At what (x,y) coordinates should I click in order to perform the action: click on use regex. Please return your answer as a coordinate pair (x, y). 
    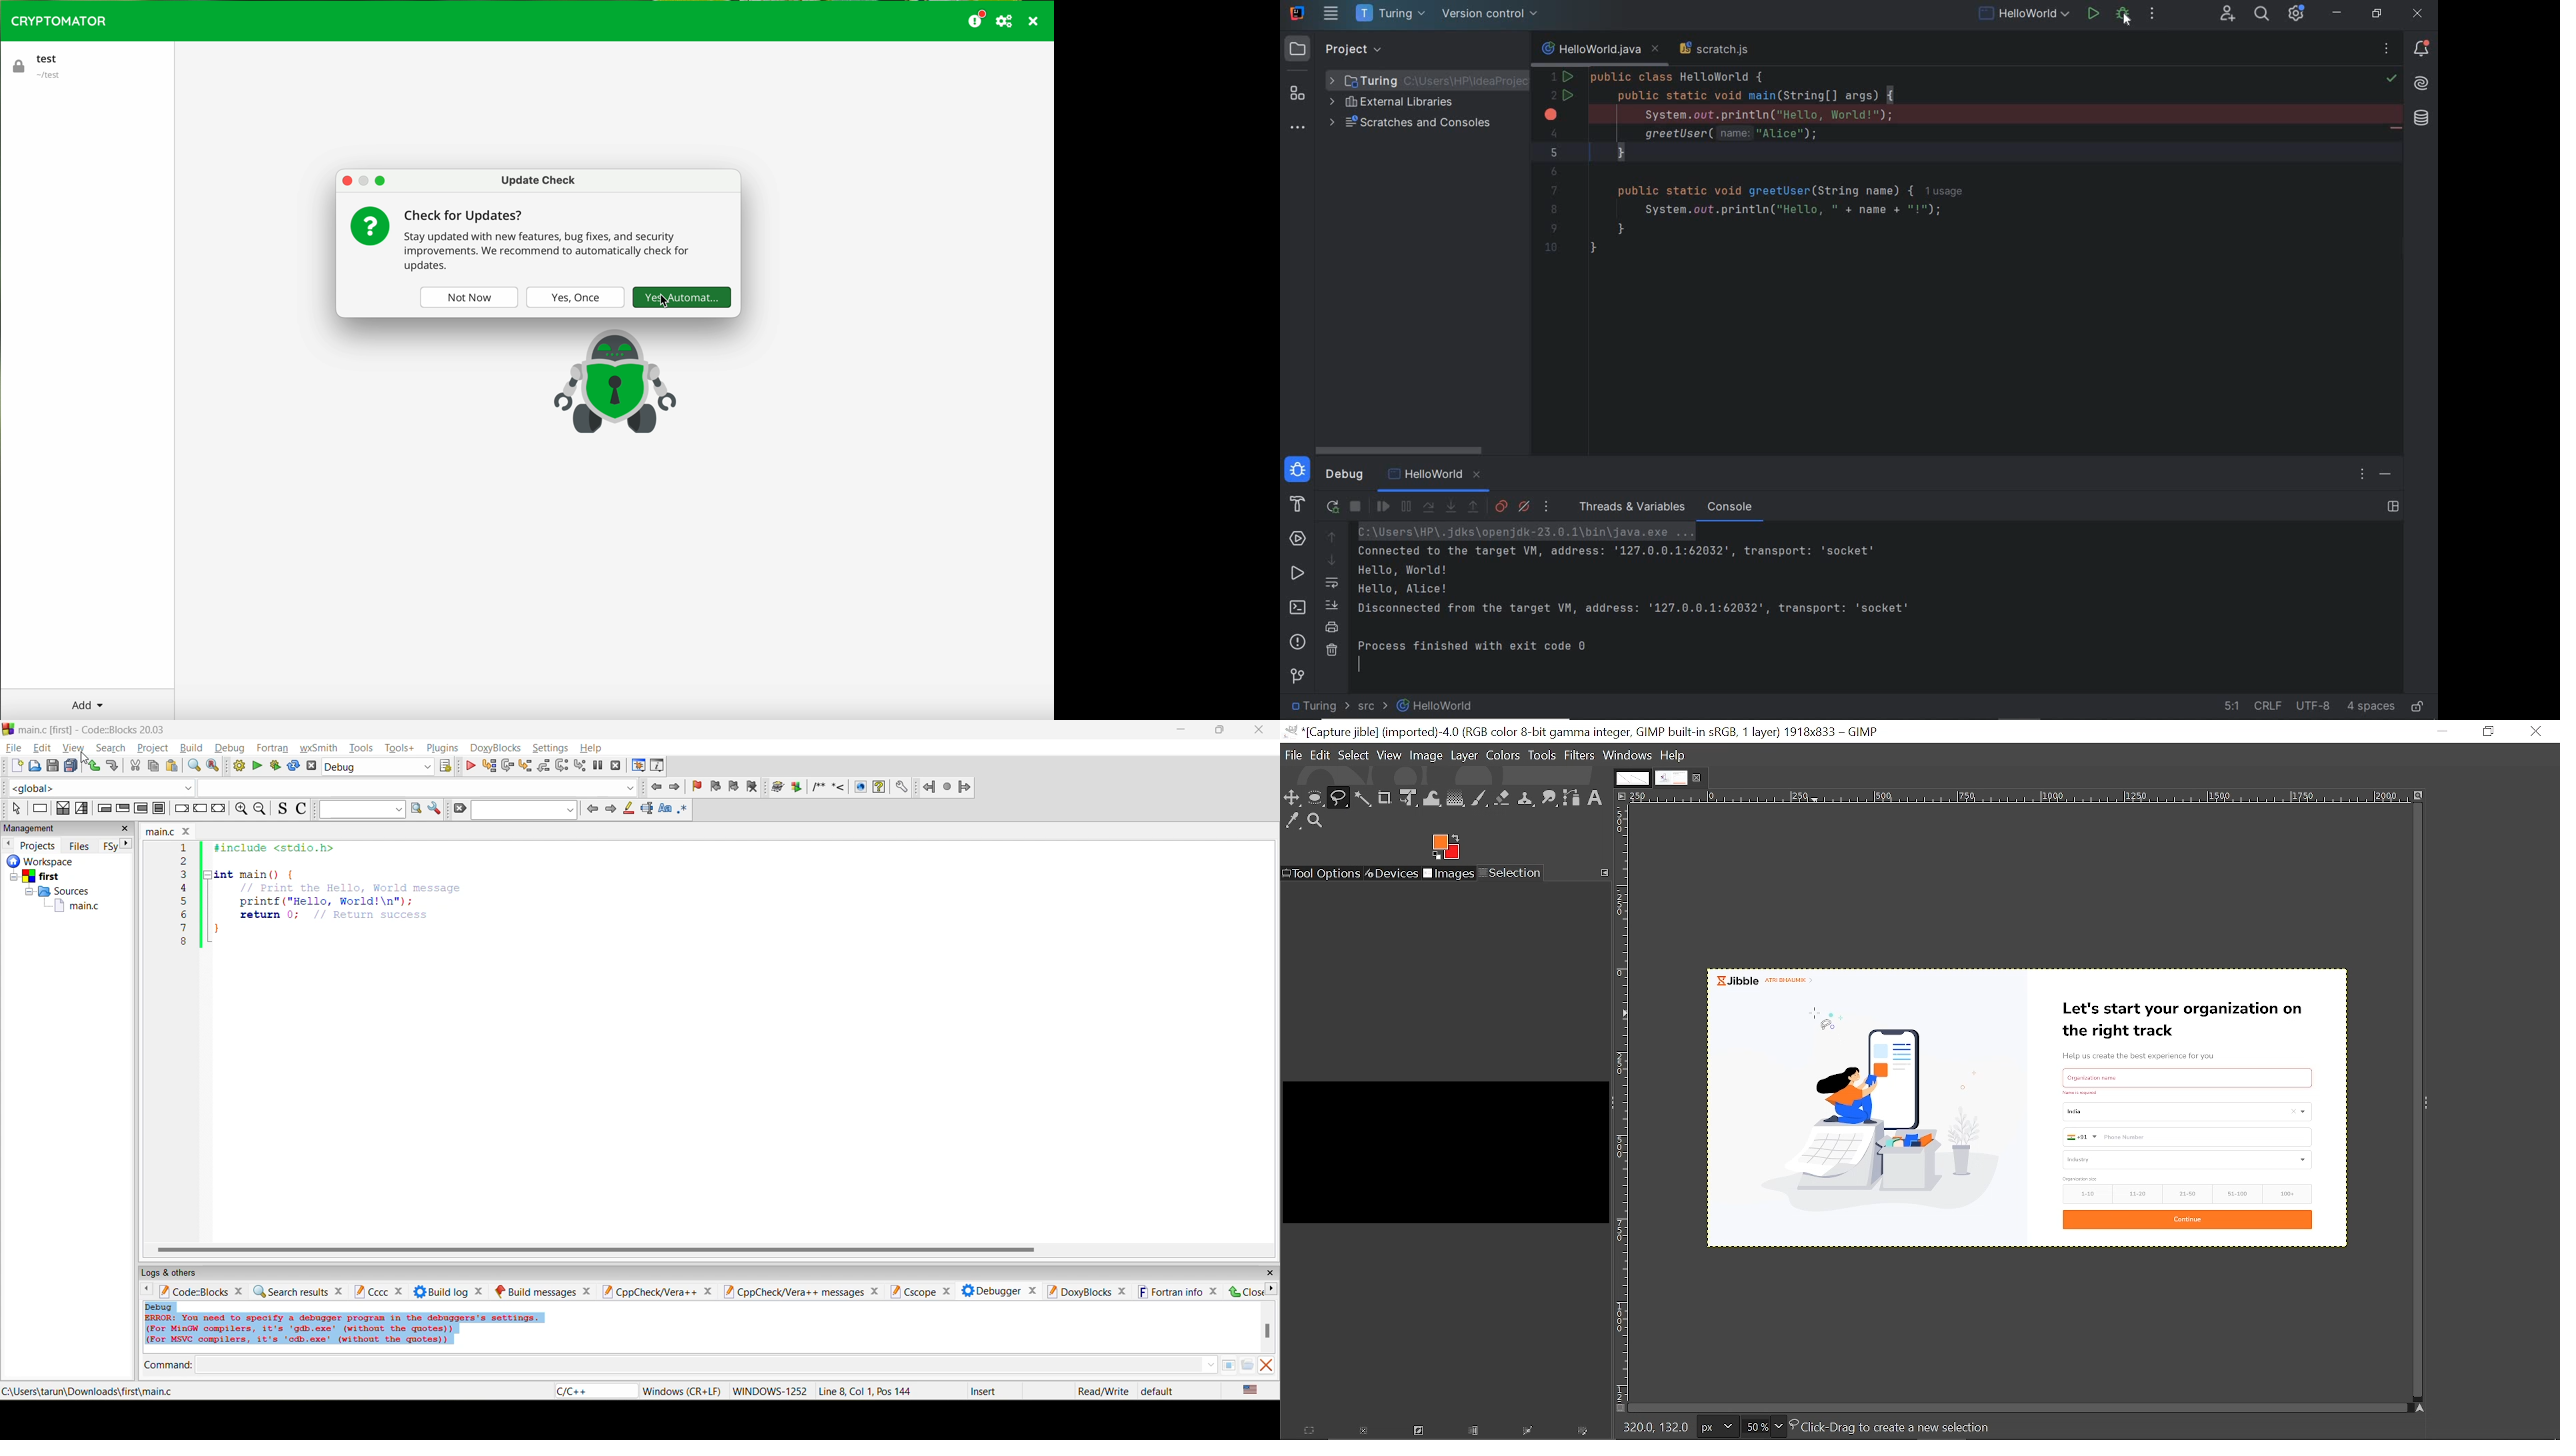
    Looking at the image, I should click on (684, 810).